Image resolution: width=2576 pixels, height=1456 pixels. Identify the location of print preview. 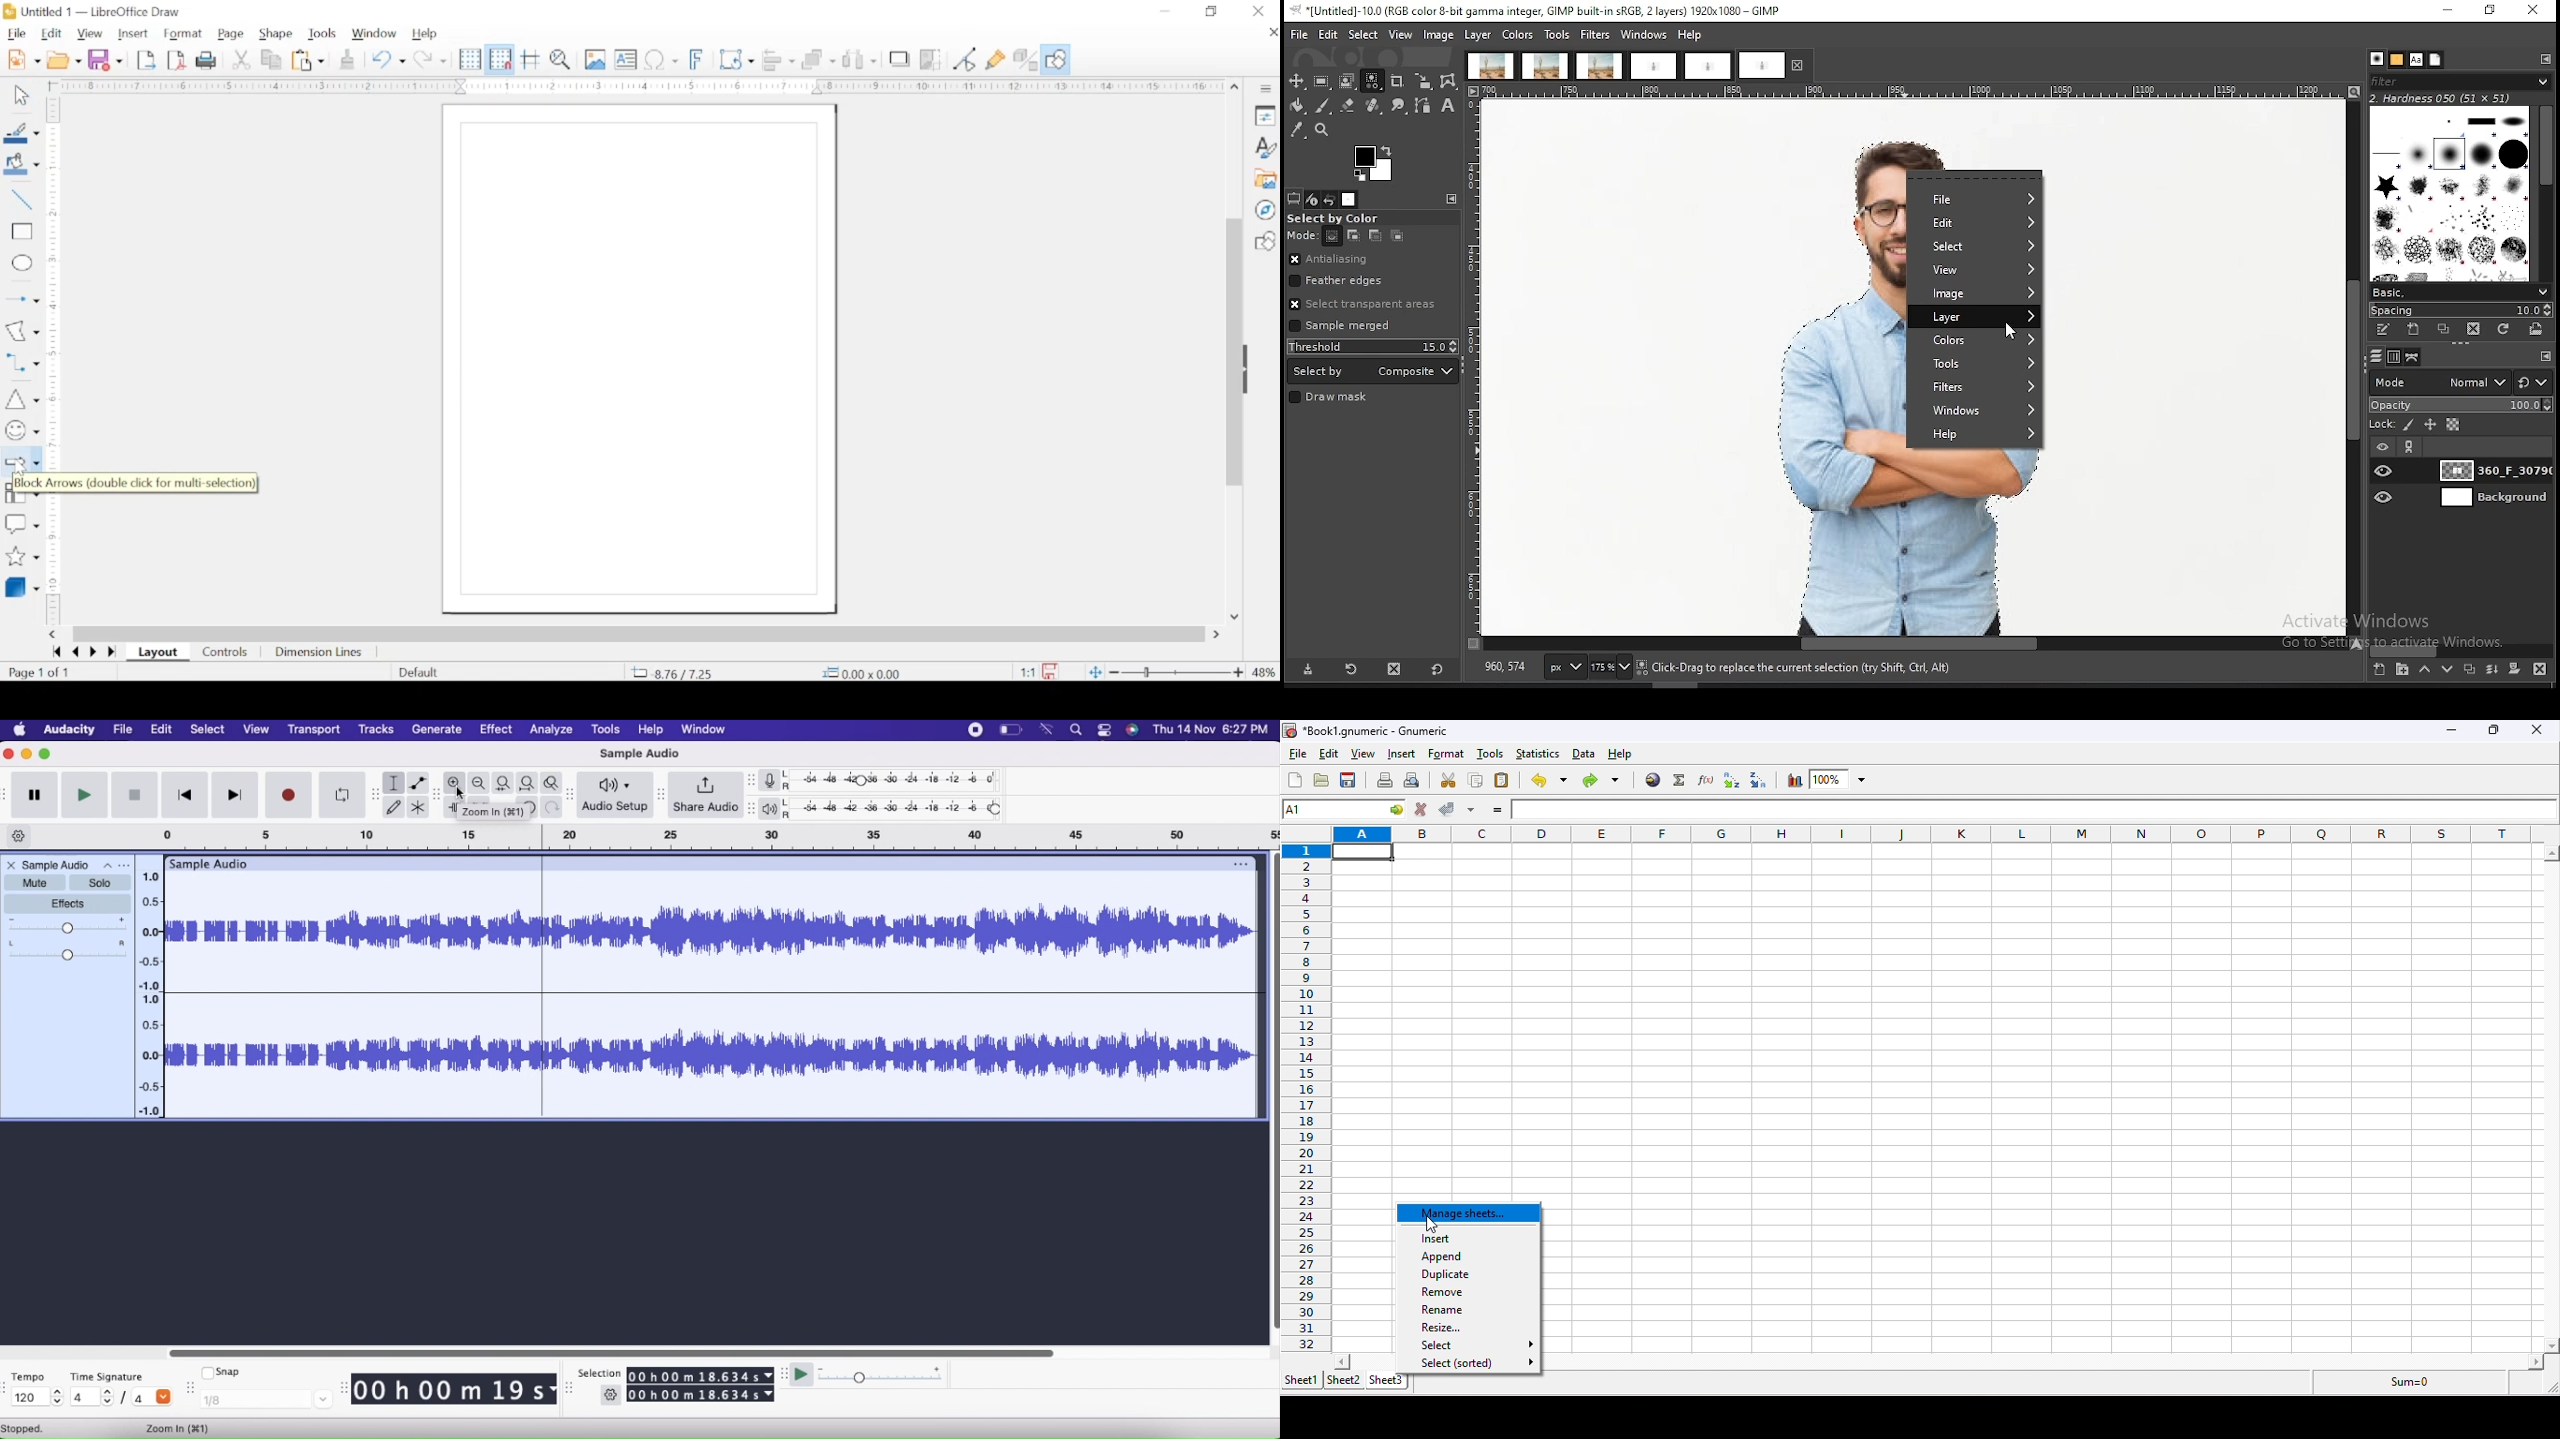
(1419, 781).